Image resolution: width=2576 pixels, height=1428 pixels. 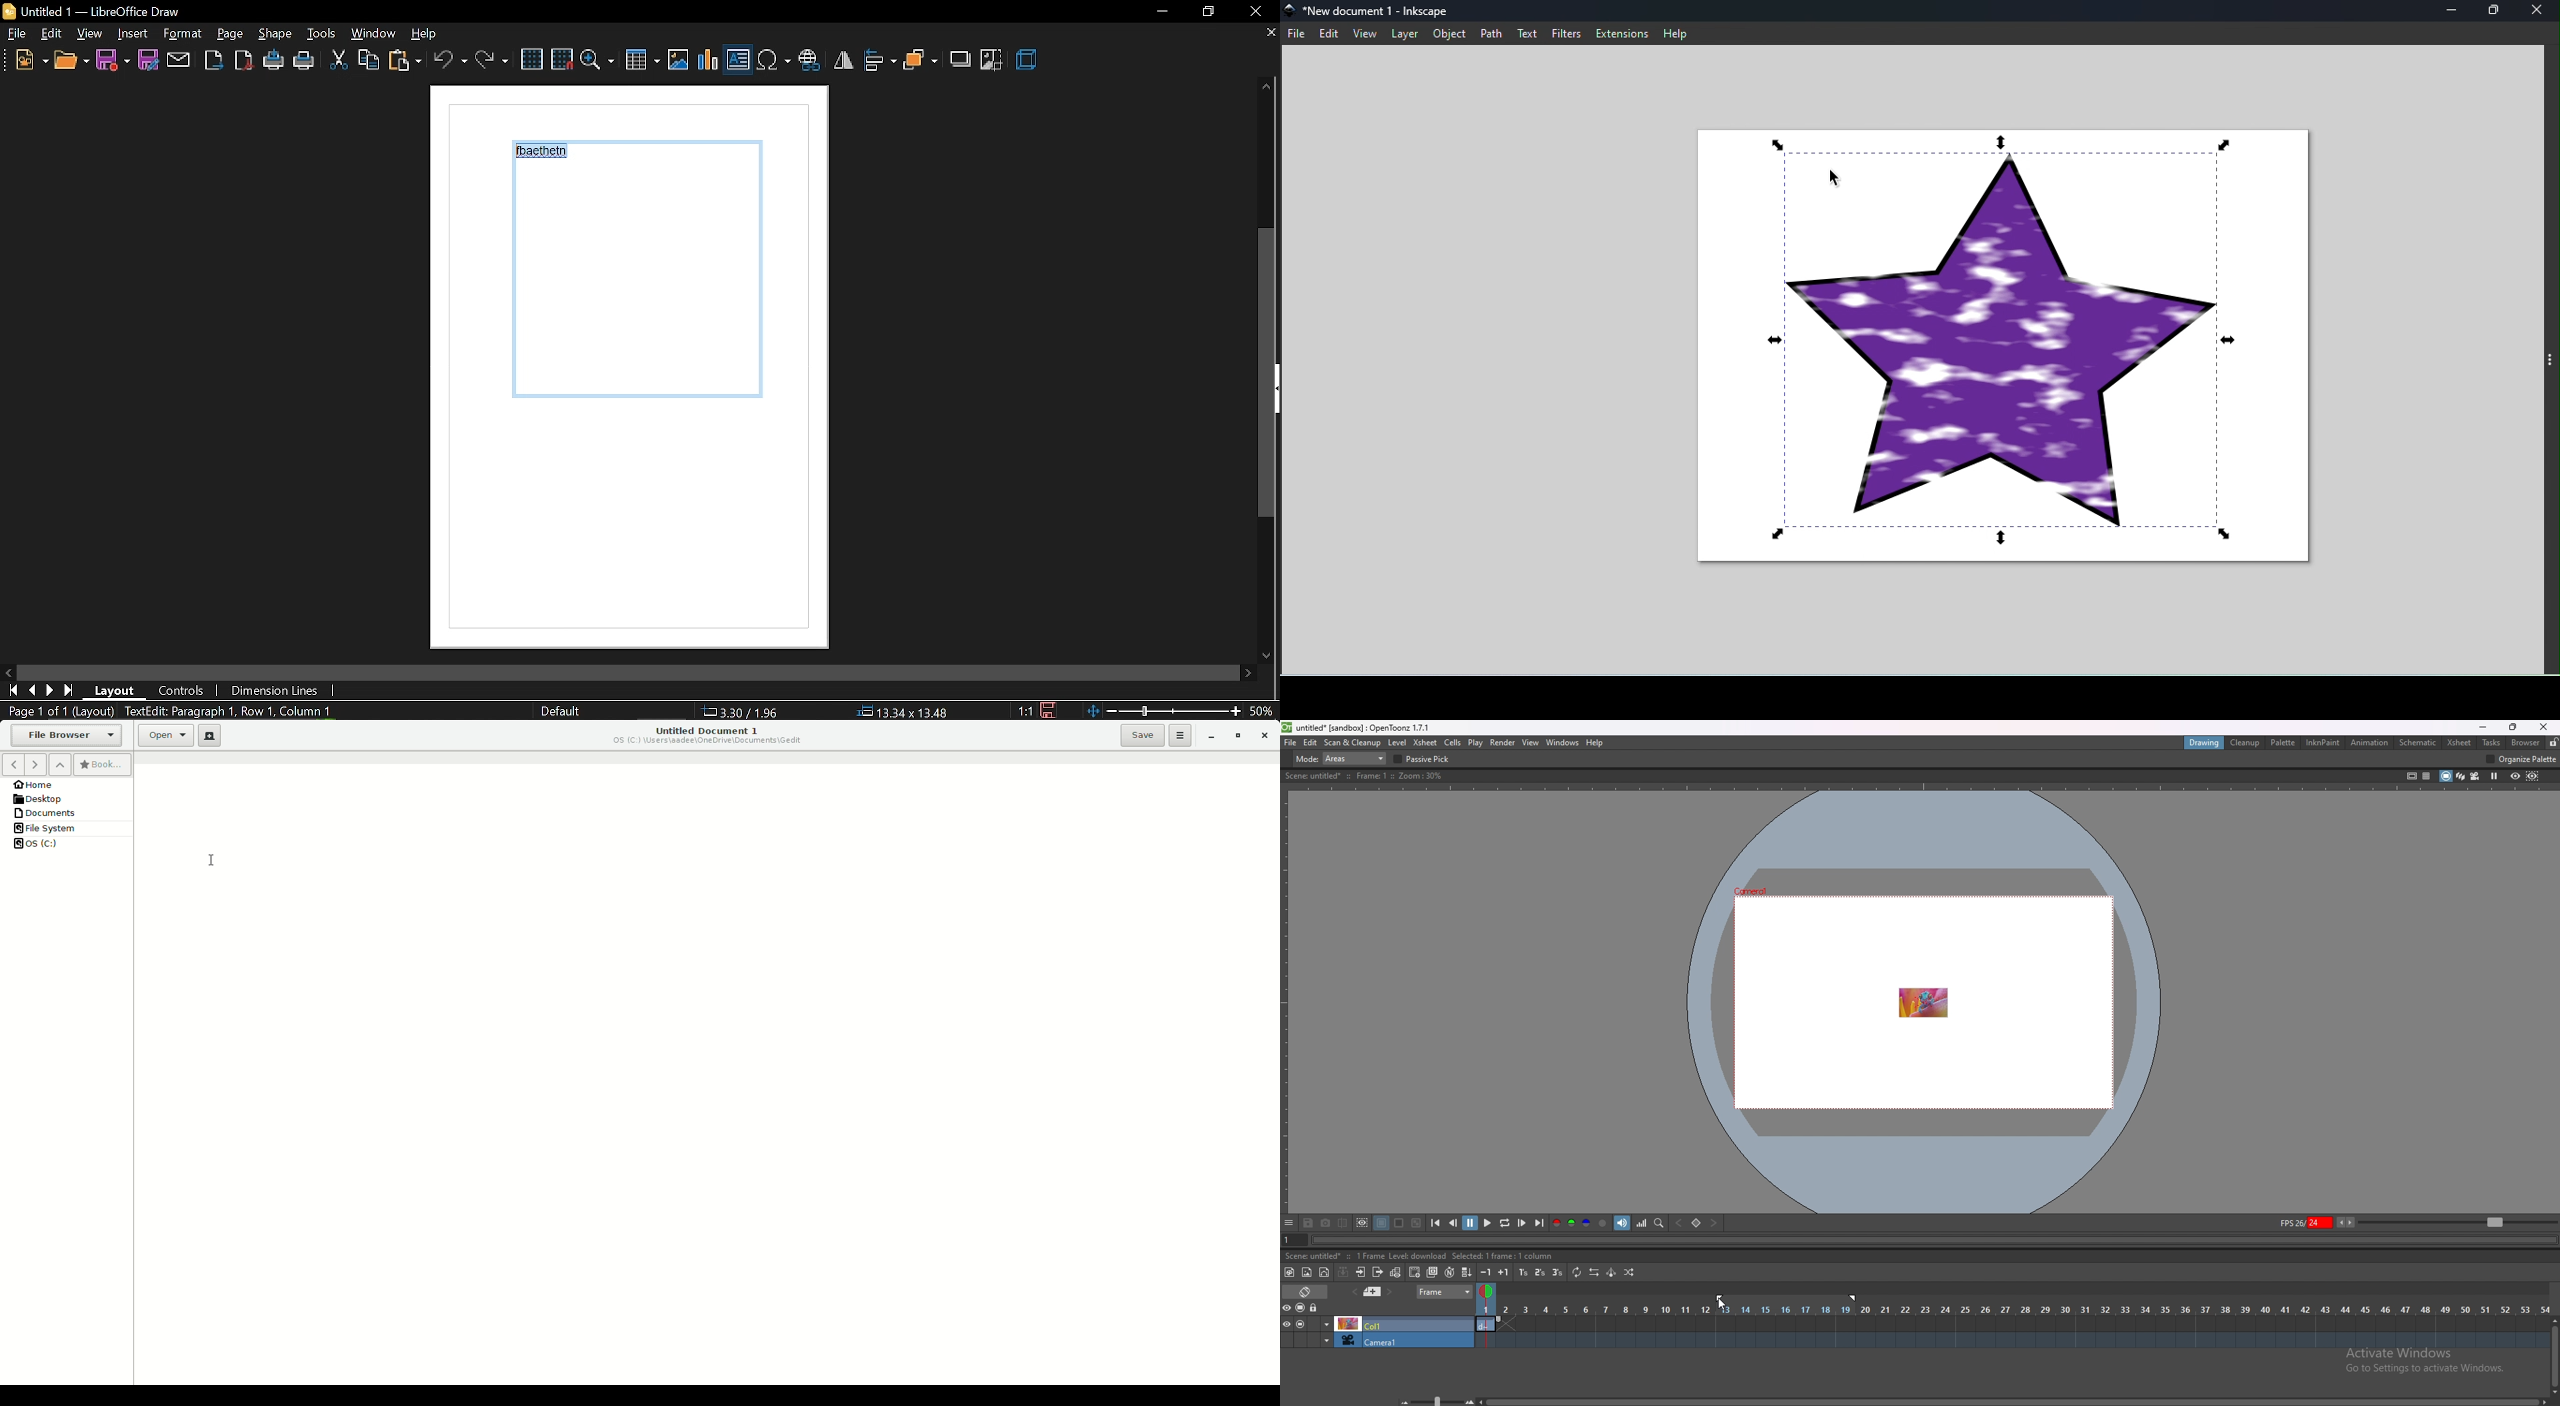 I want to click on toggle timeline, so click(x=1305, y=1292).